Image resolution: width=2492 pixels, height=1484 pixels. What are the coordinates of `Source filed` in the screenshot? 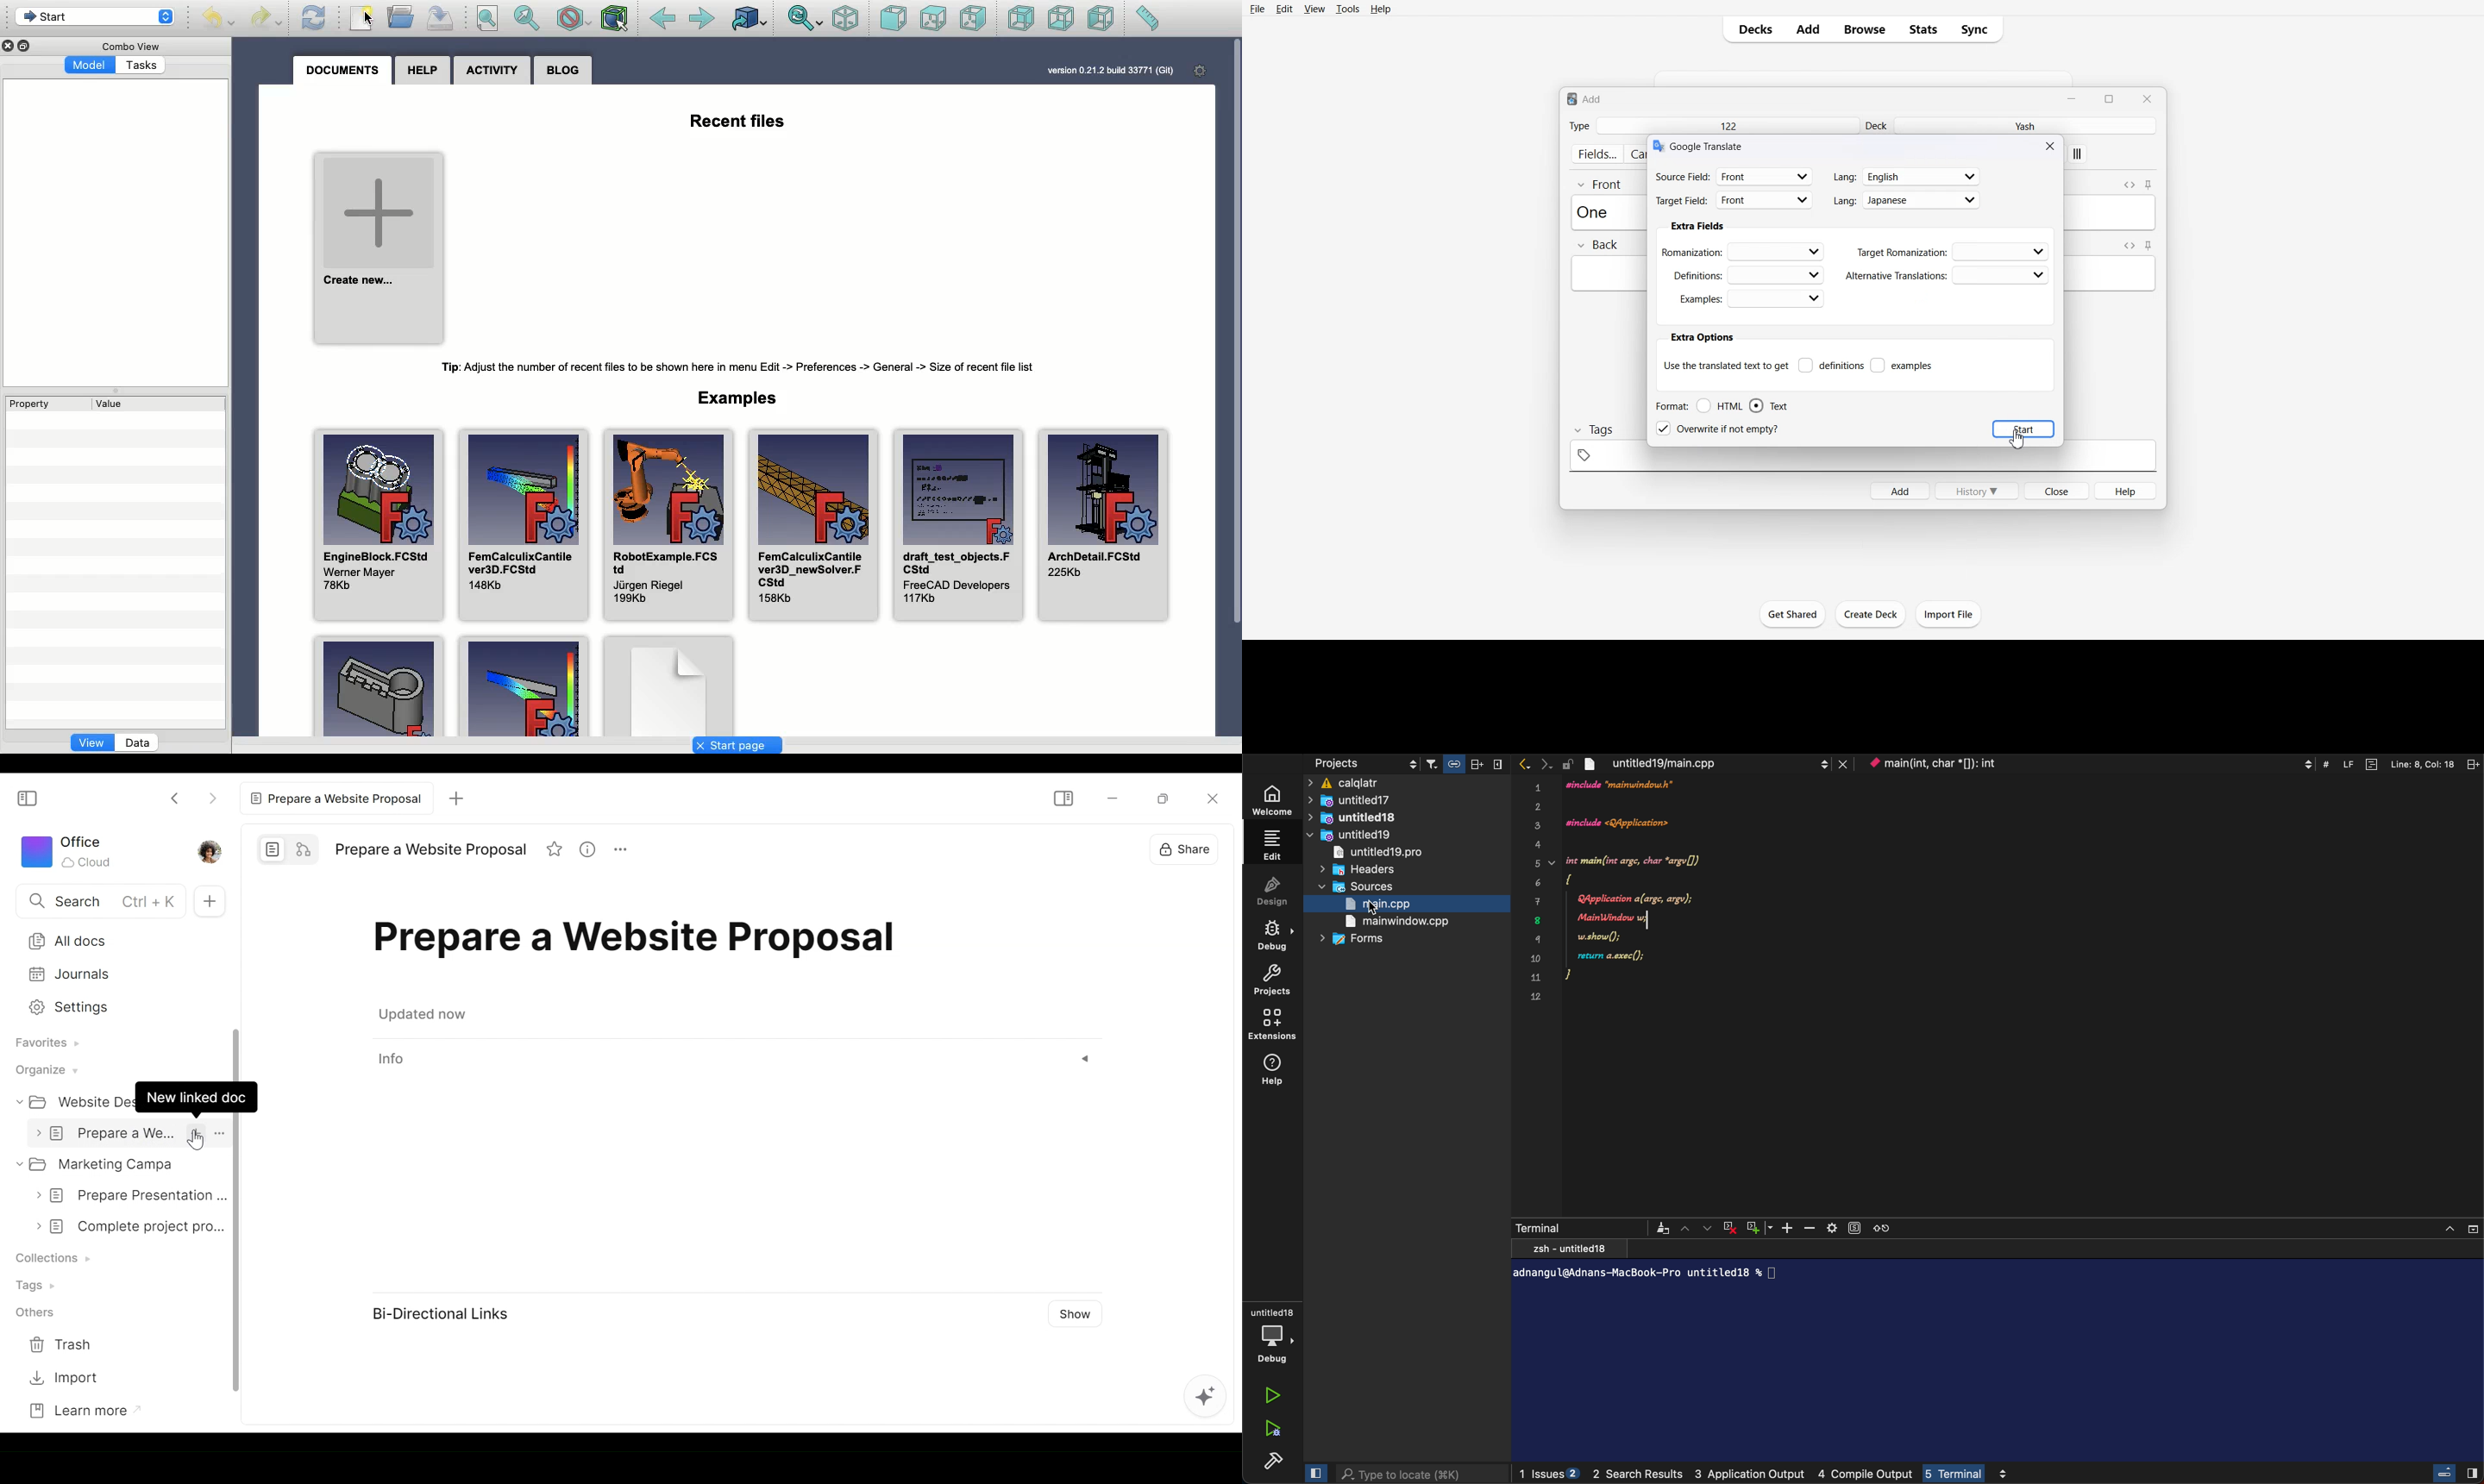 It's located at (1734, 176).